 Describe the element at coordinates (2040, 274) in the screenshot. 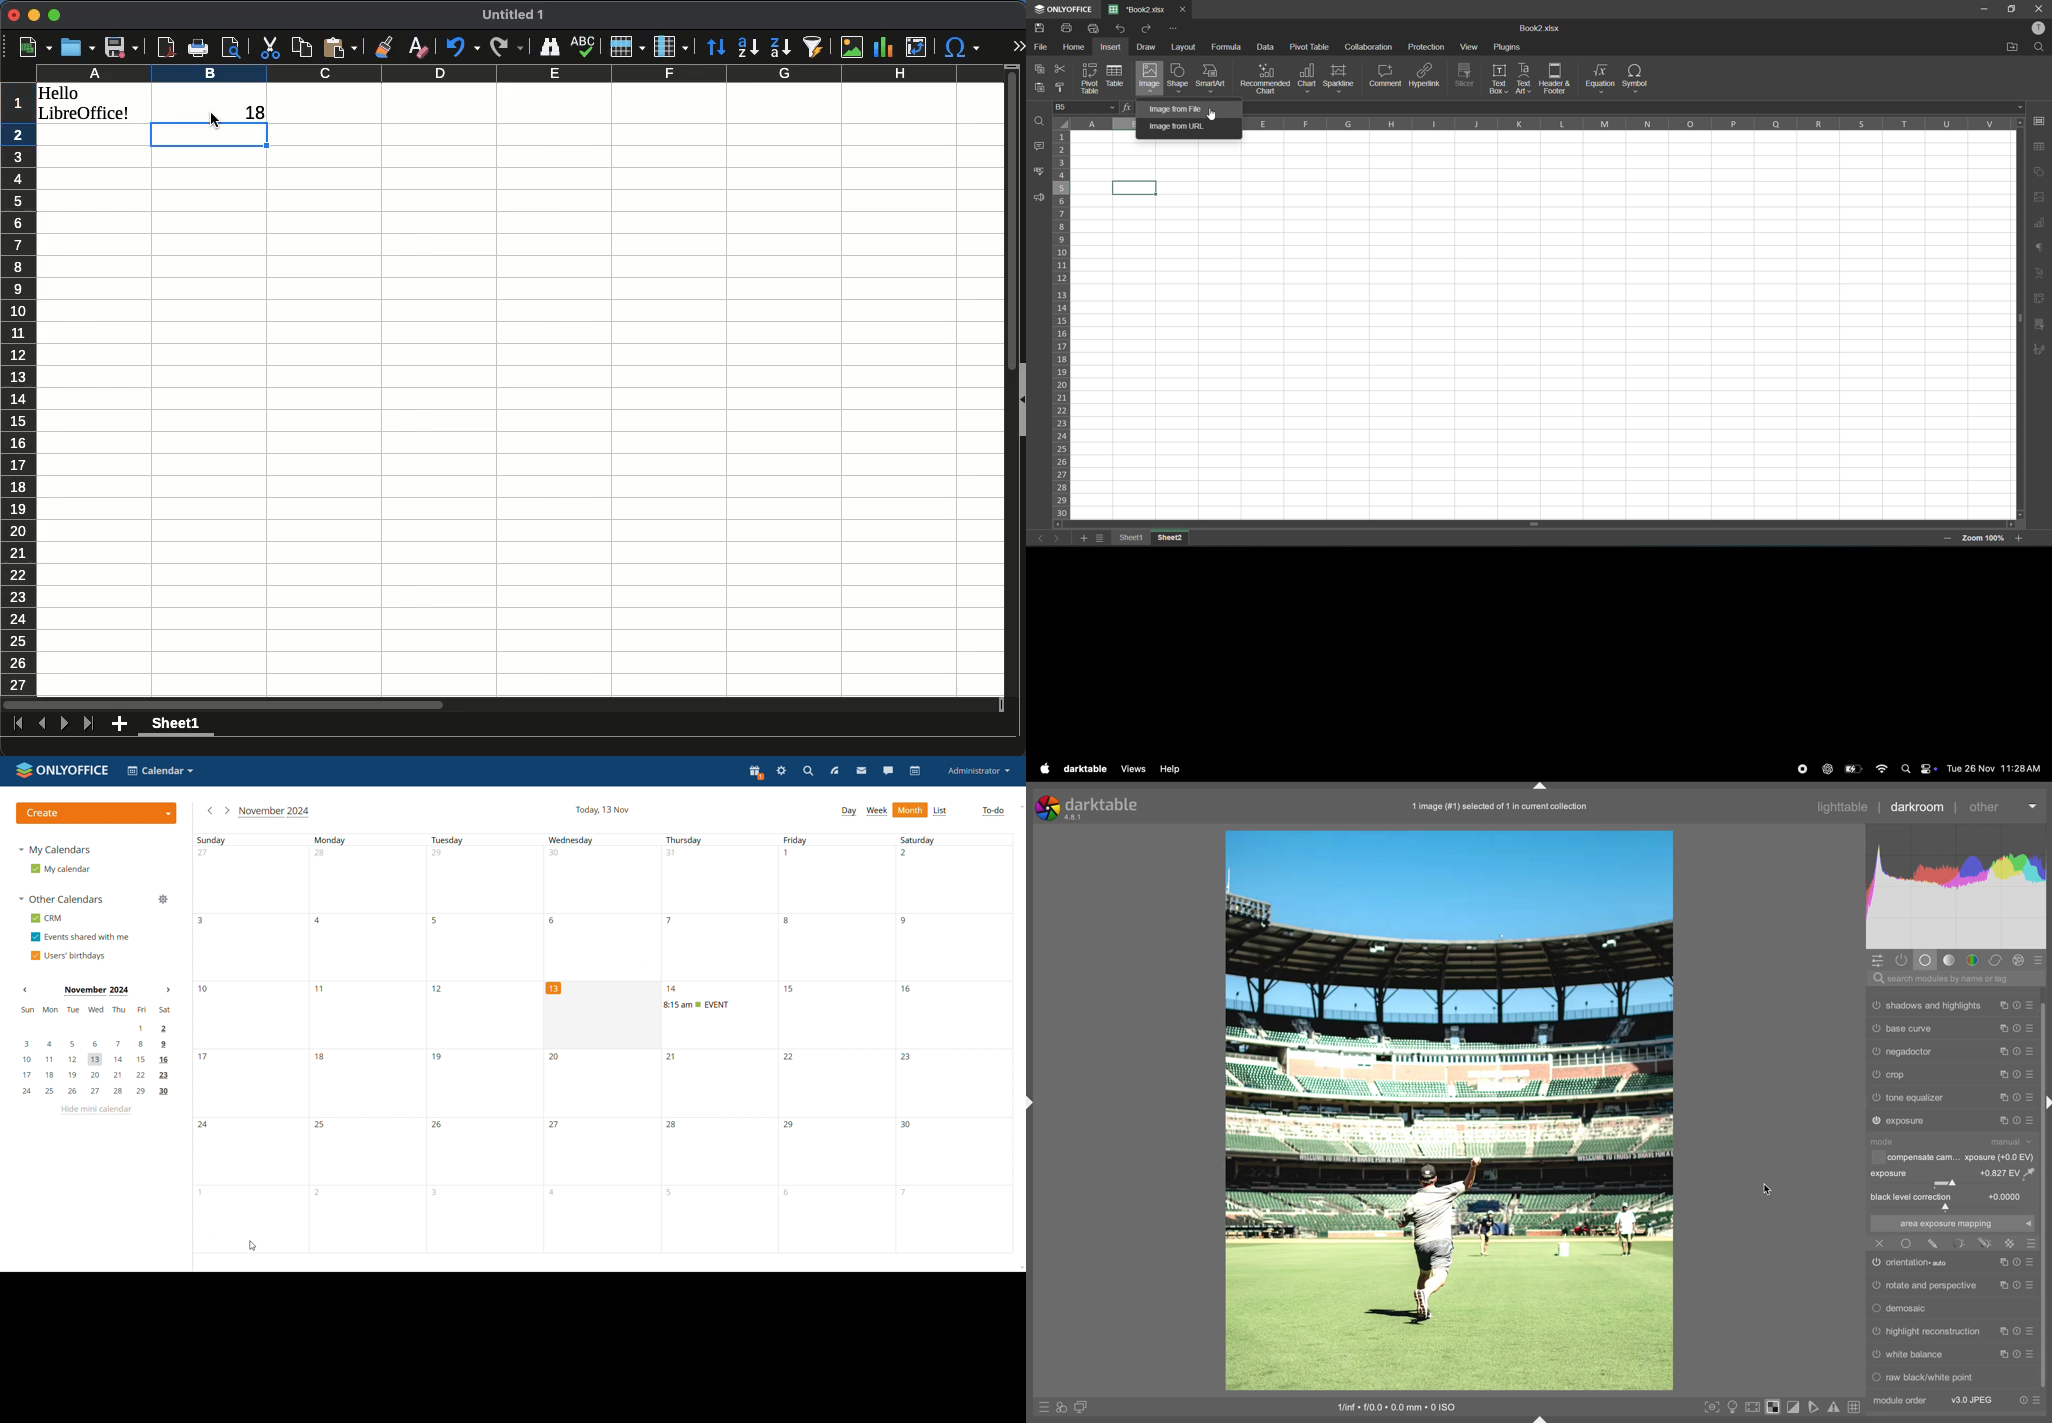

I see `text` at that location.